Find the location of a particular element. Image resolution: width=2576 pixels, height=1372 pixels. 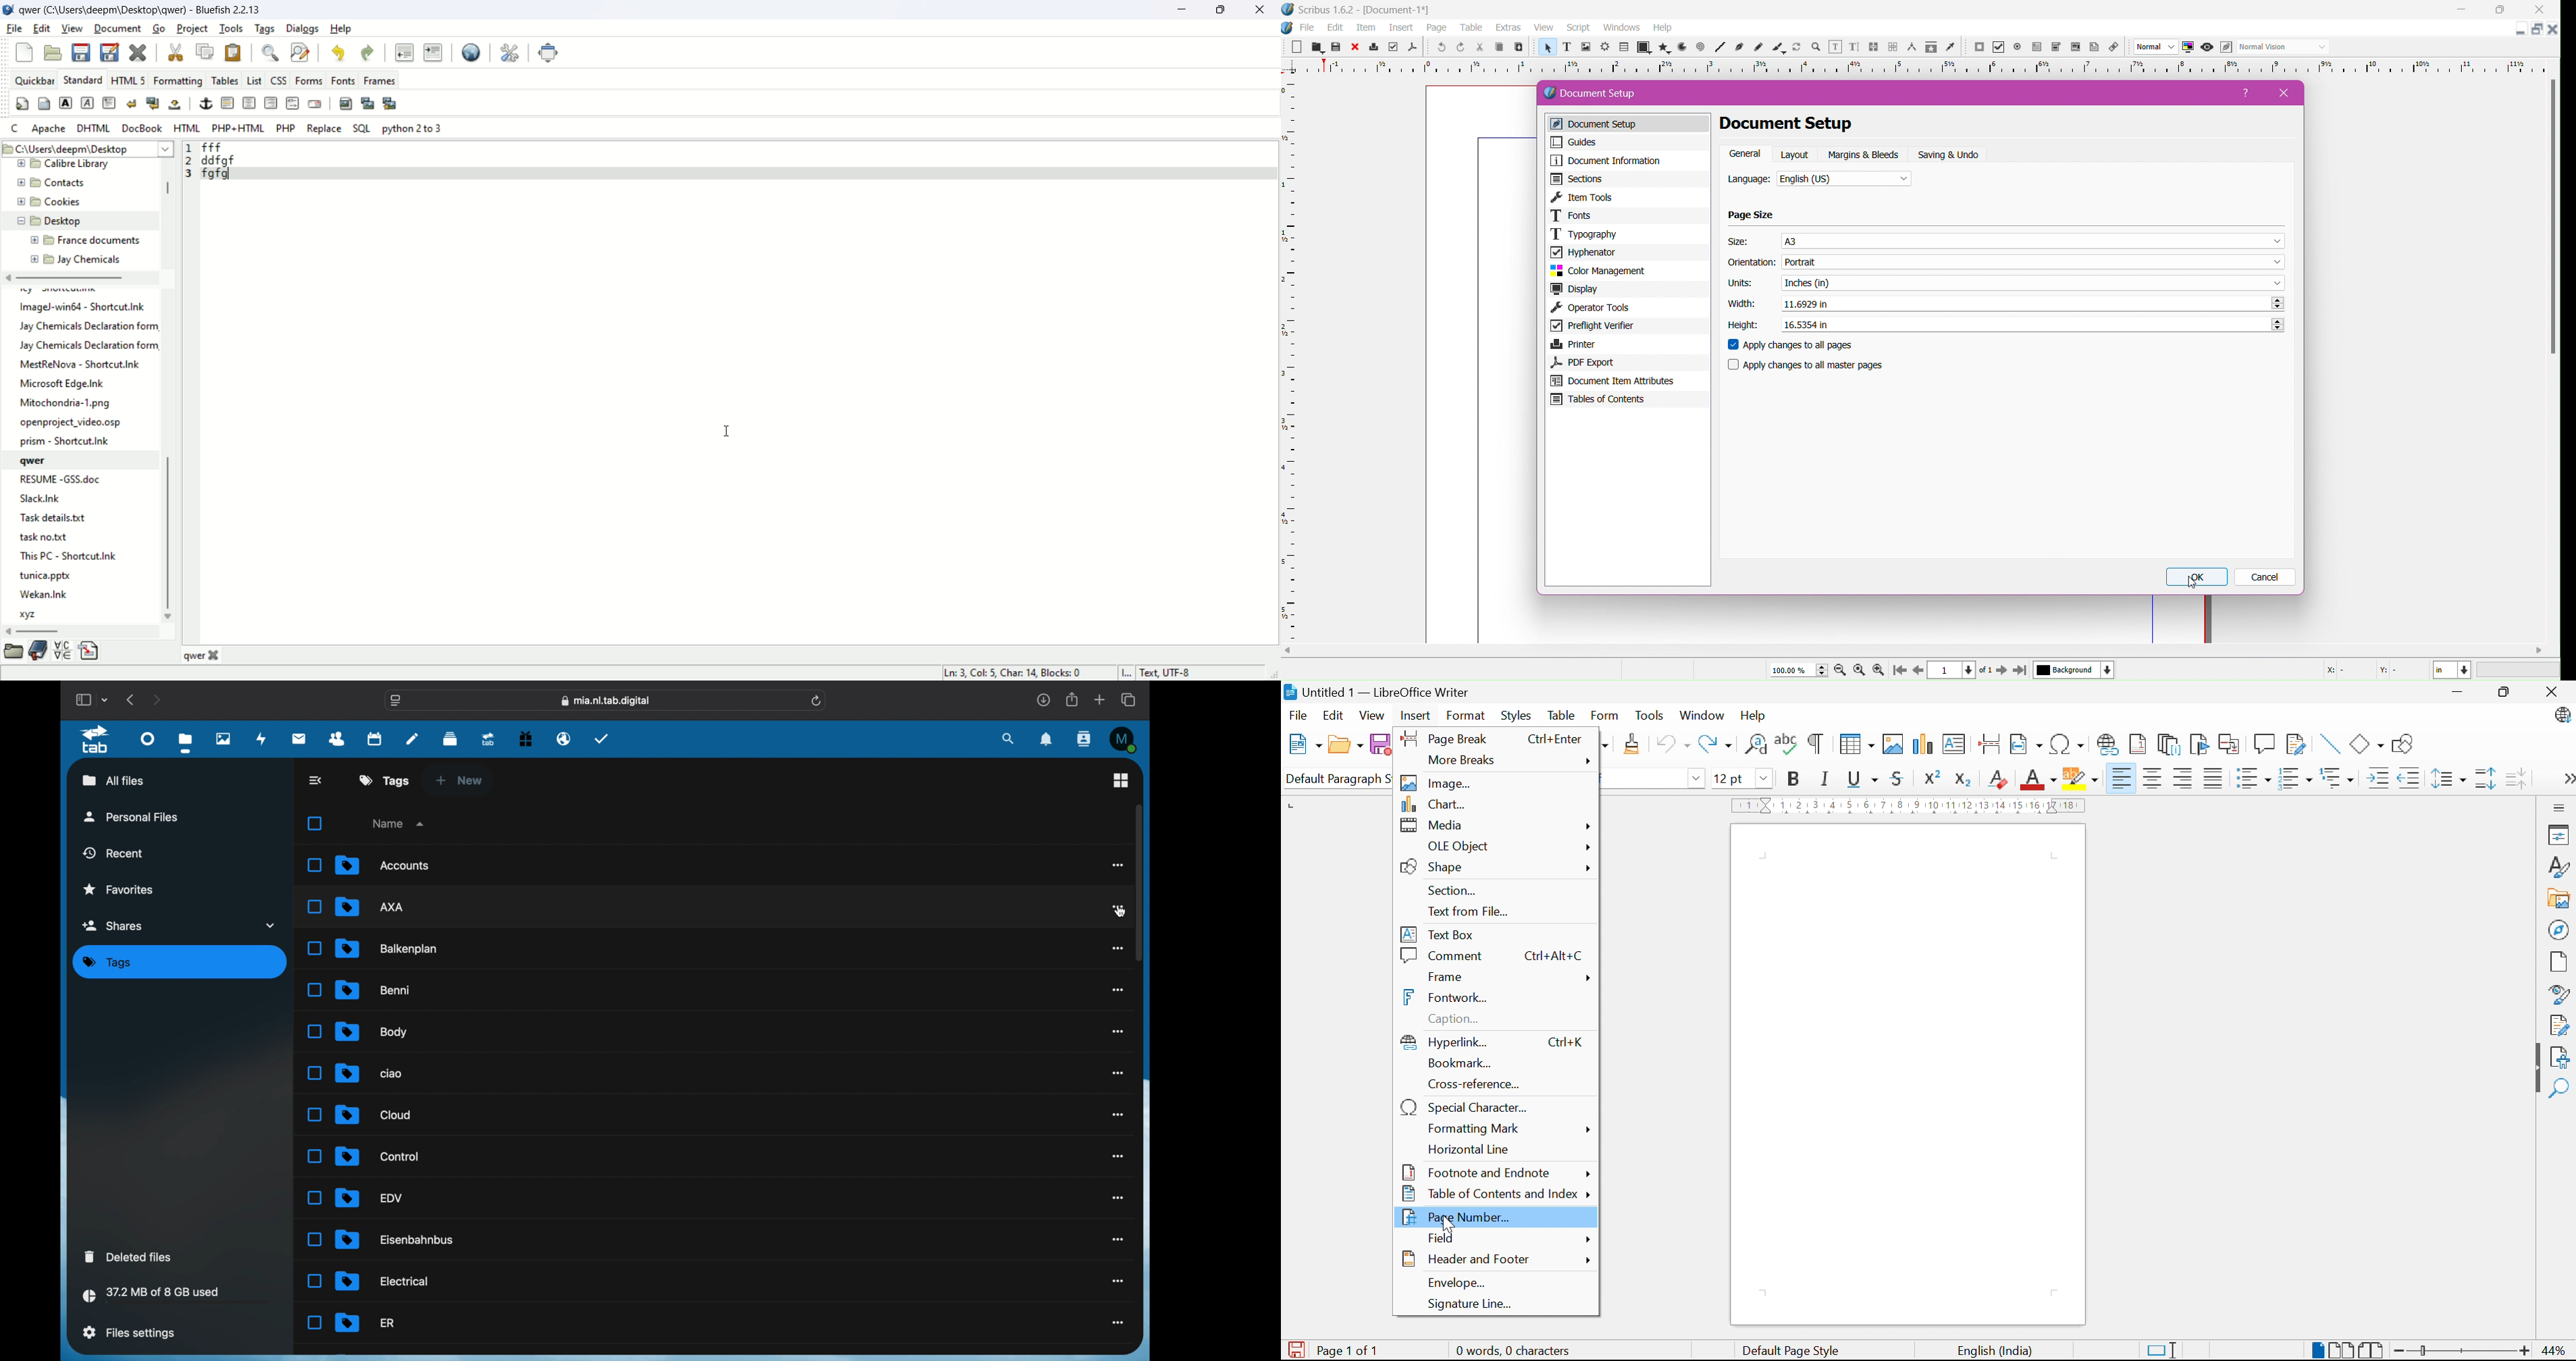

undo is located at coordinates (340, 52).